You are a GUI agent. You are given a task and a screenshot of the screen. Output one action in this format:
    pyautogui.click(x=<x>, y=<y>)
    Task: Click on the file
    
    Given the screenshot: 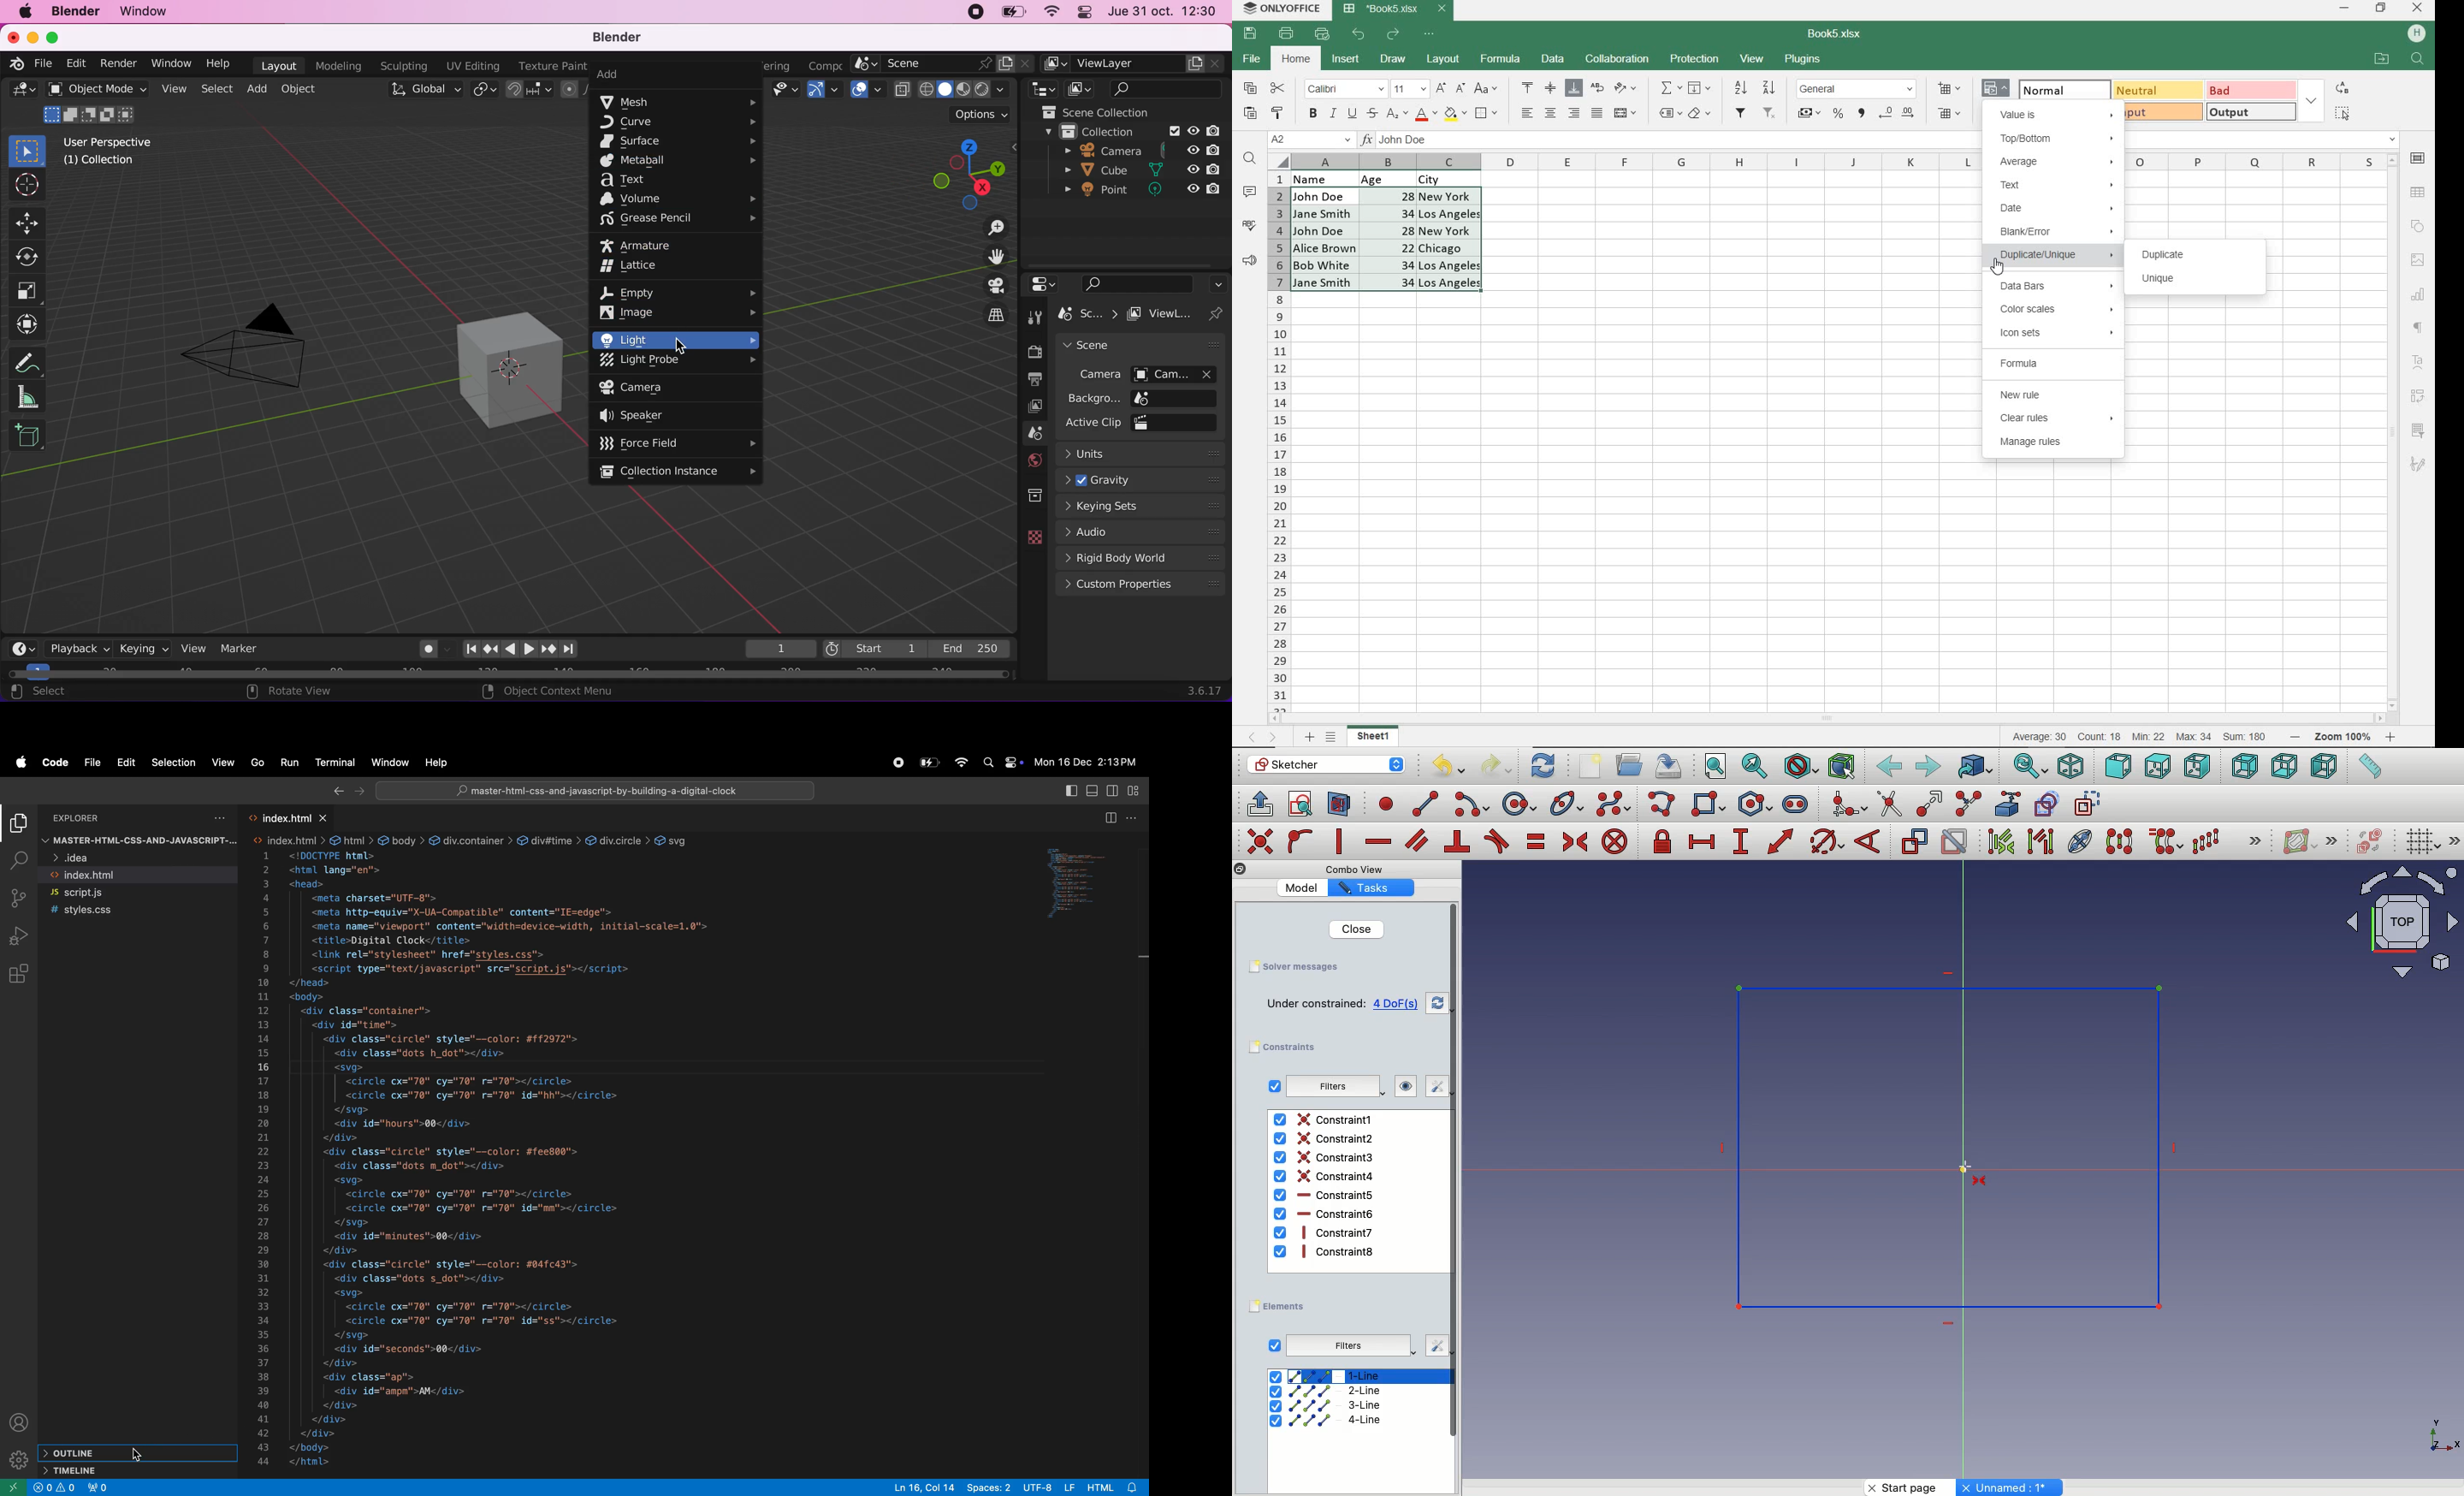 What is the action you would take?
    pyautogui.click(x=46, y=64)
    